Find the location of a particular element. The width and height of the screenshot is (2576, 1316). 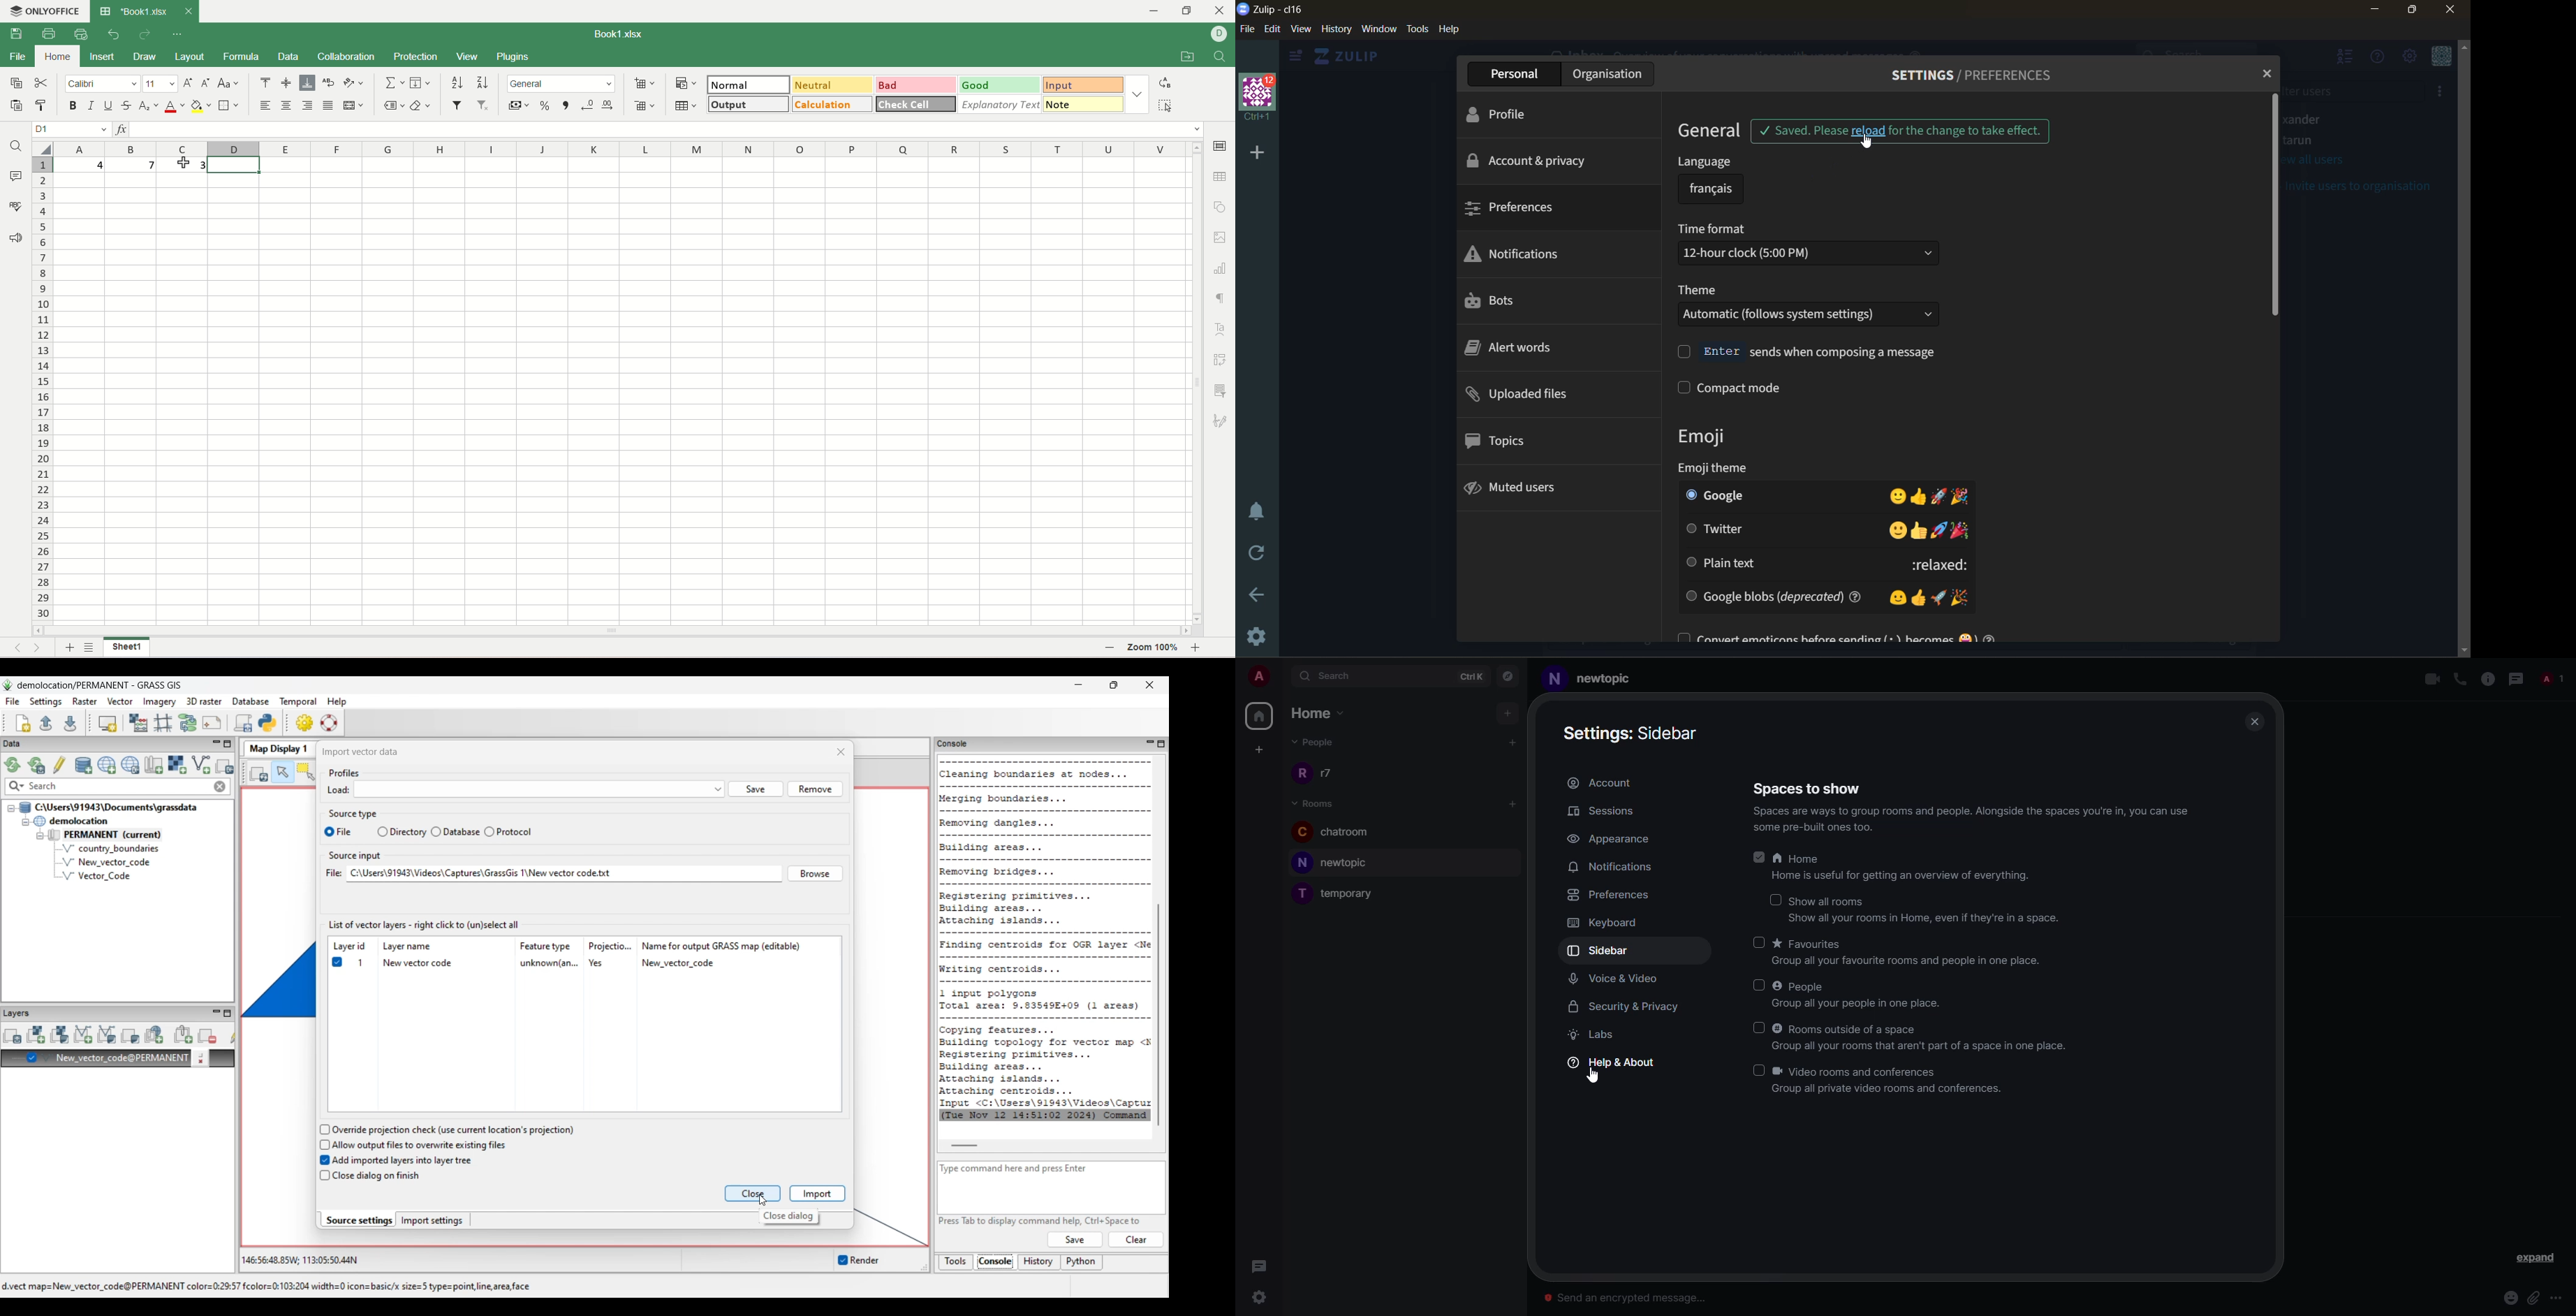

ctrlK is located at coordinates (1471, 676).